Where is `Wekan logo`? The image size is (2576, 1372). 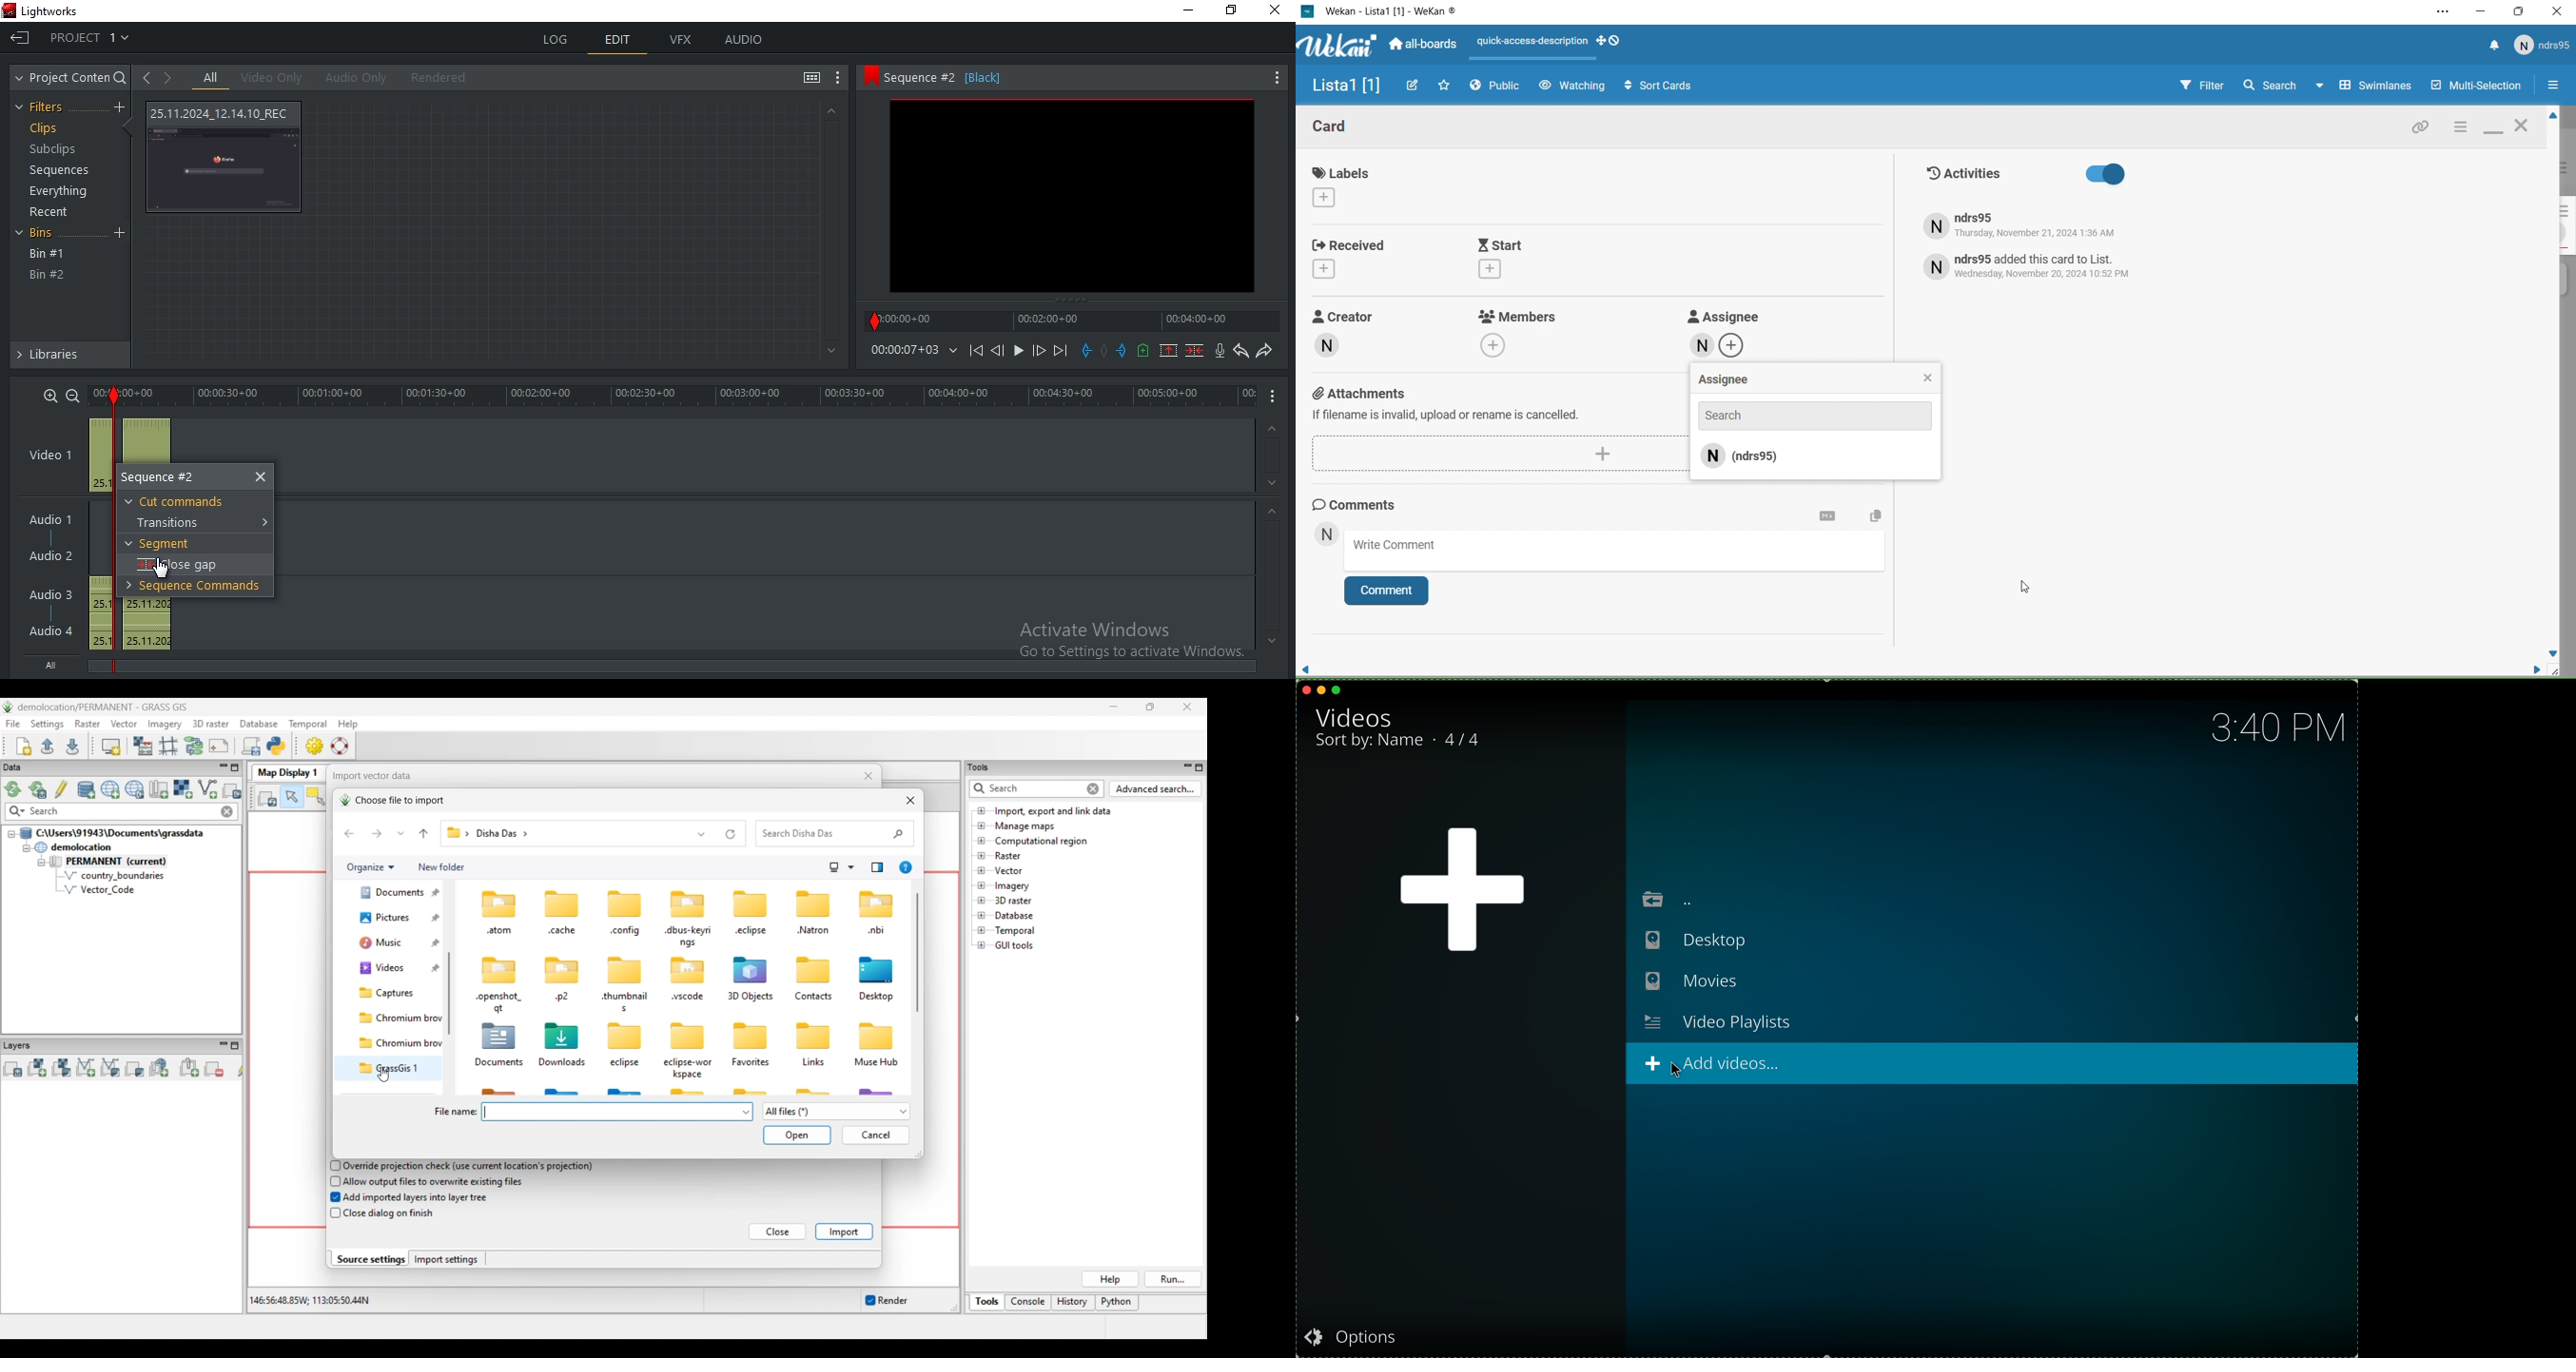 Wekan logo is located at coordinates (1335, 47).